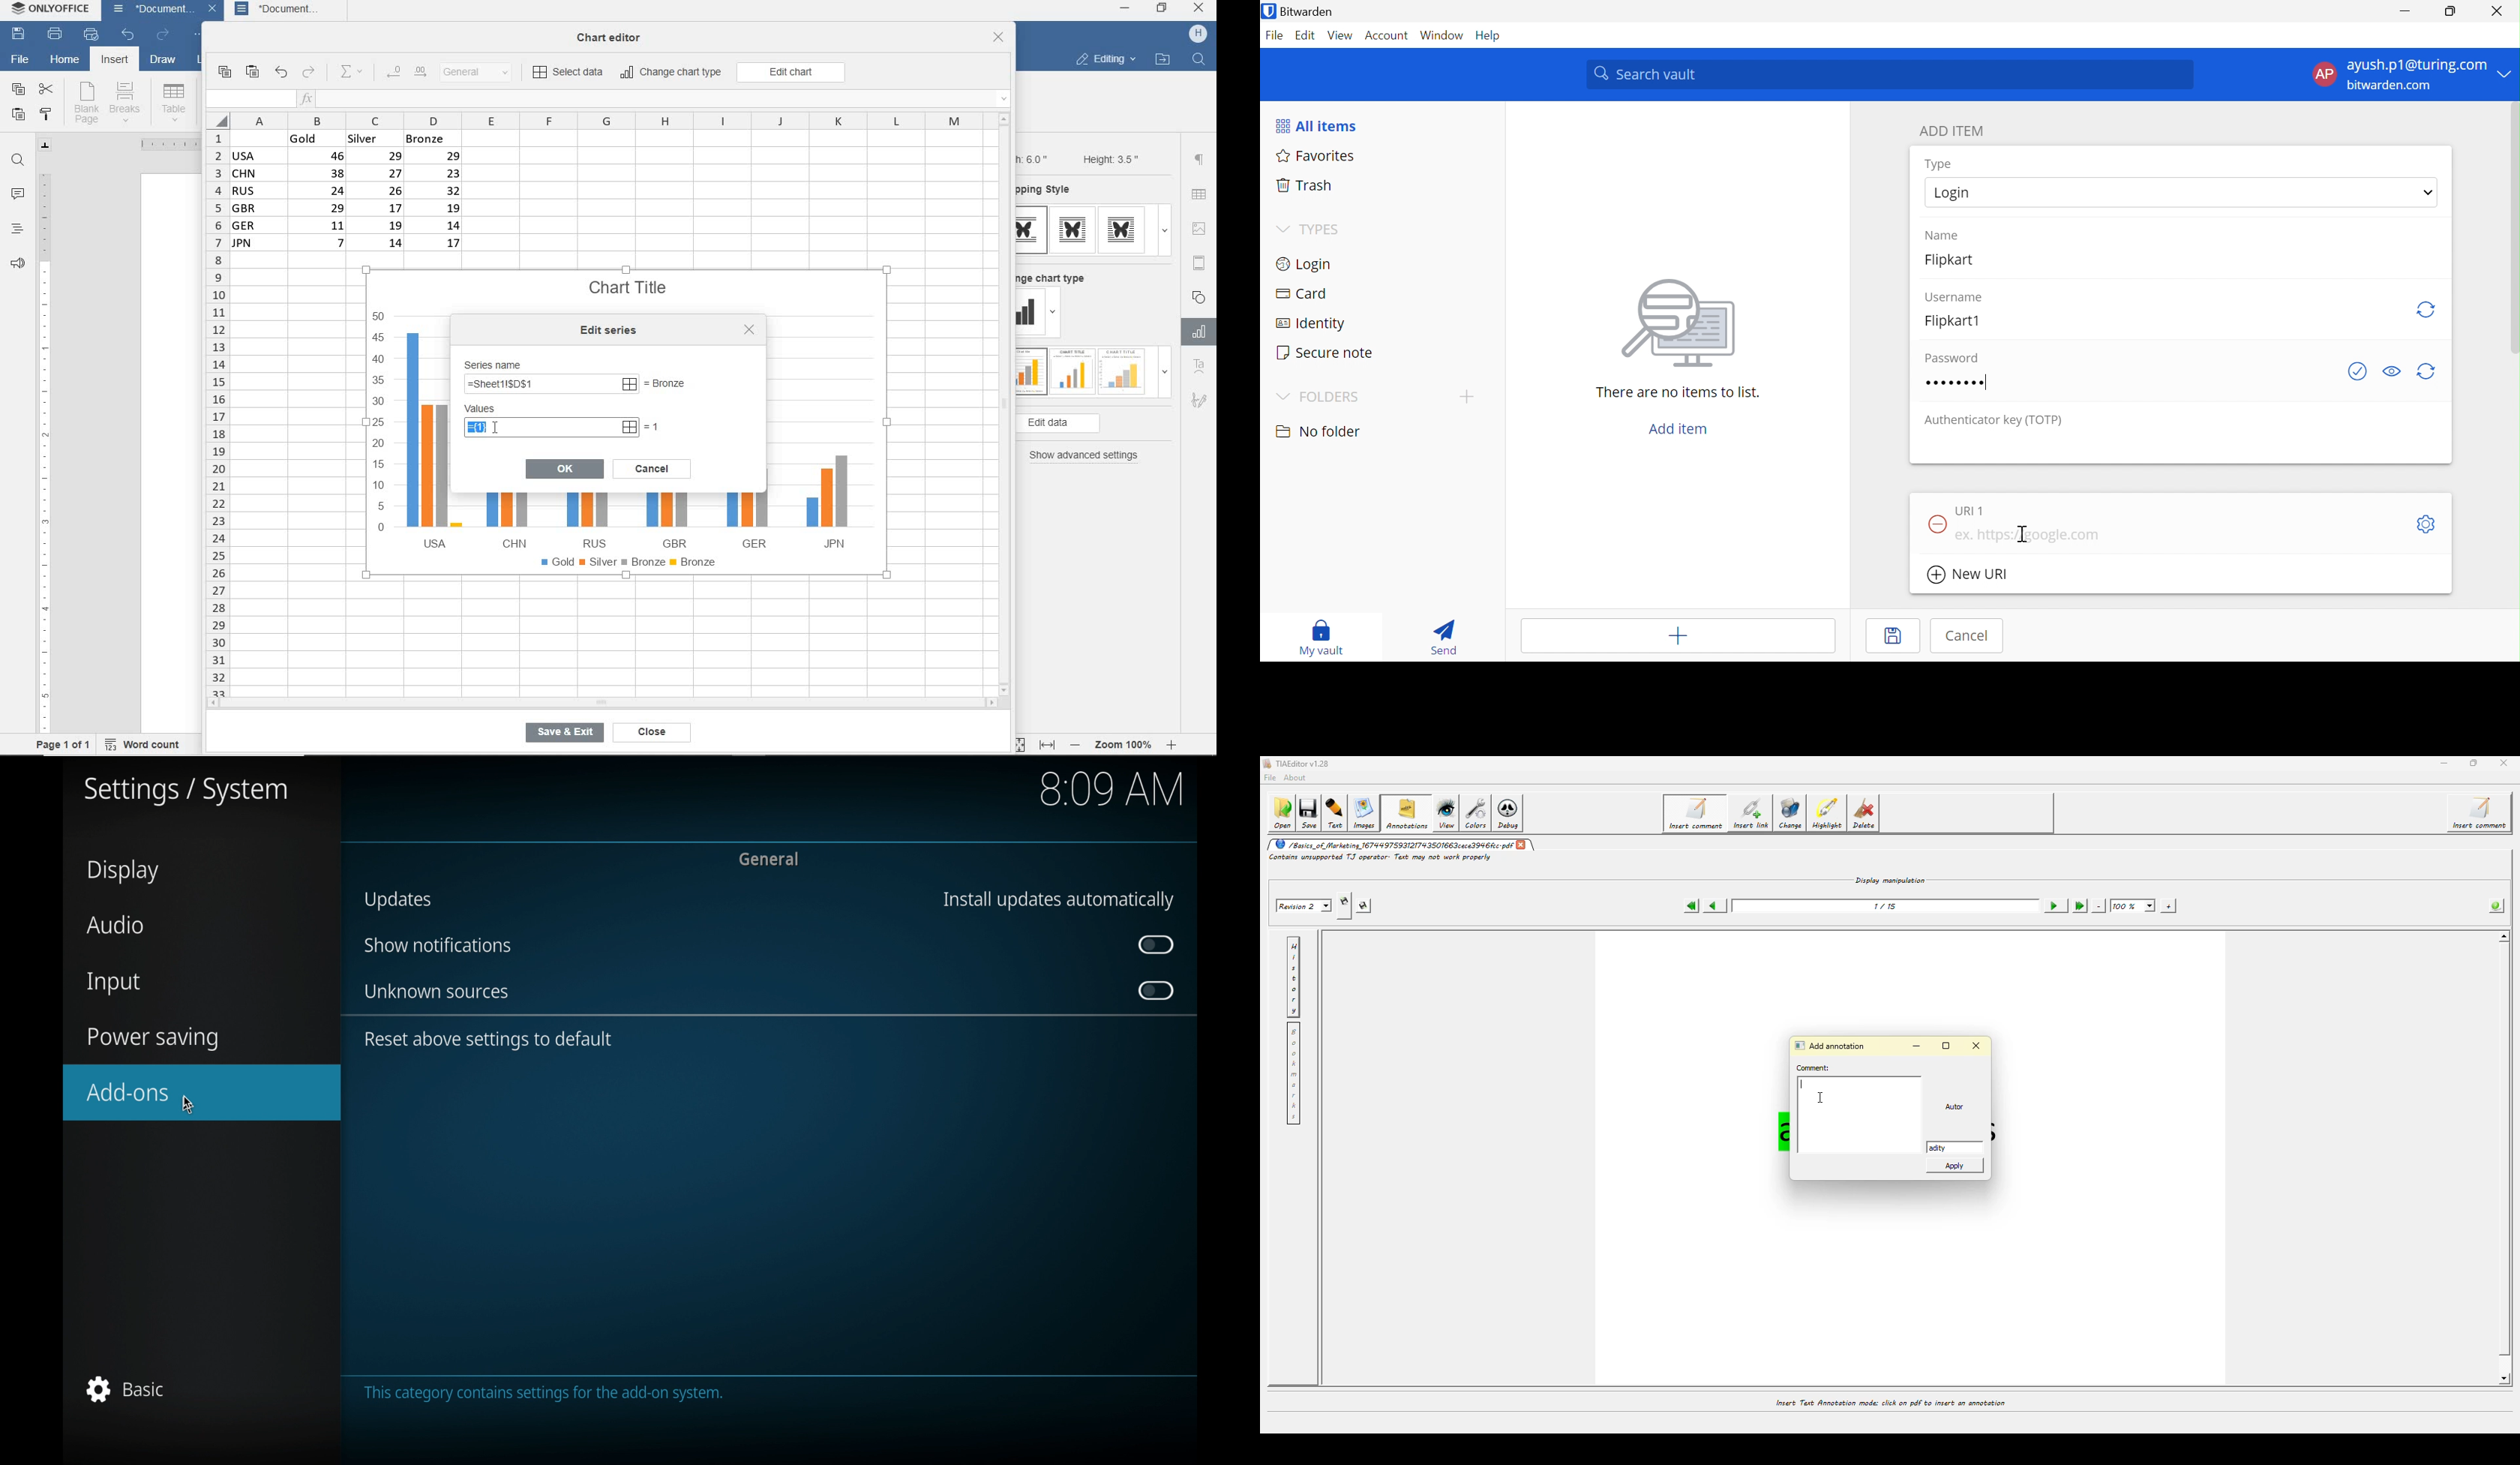 The height and width of the screenshot is (1484, 2520). What do you see at coordinates (113, 61) in the screenshot?
I see `insert` at bounding box center [113, 61].